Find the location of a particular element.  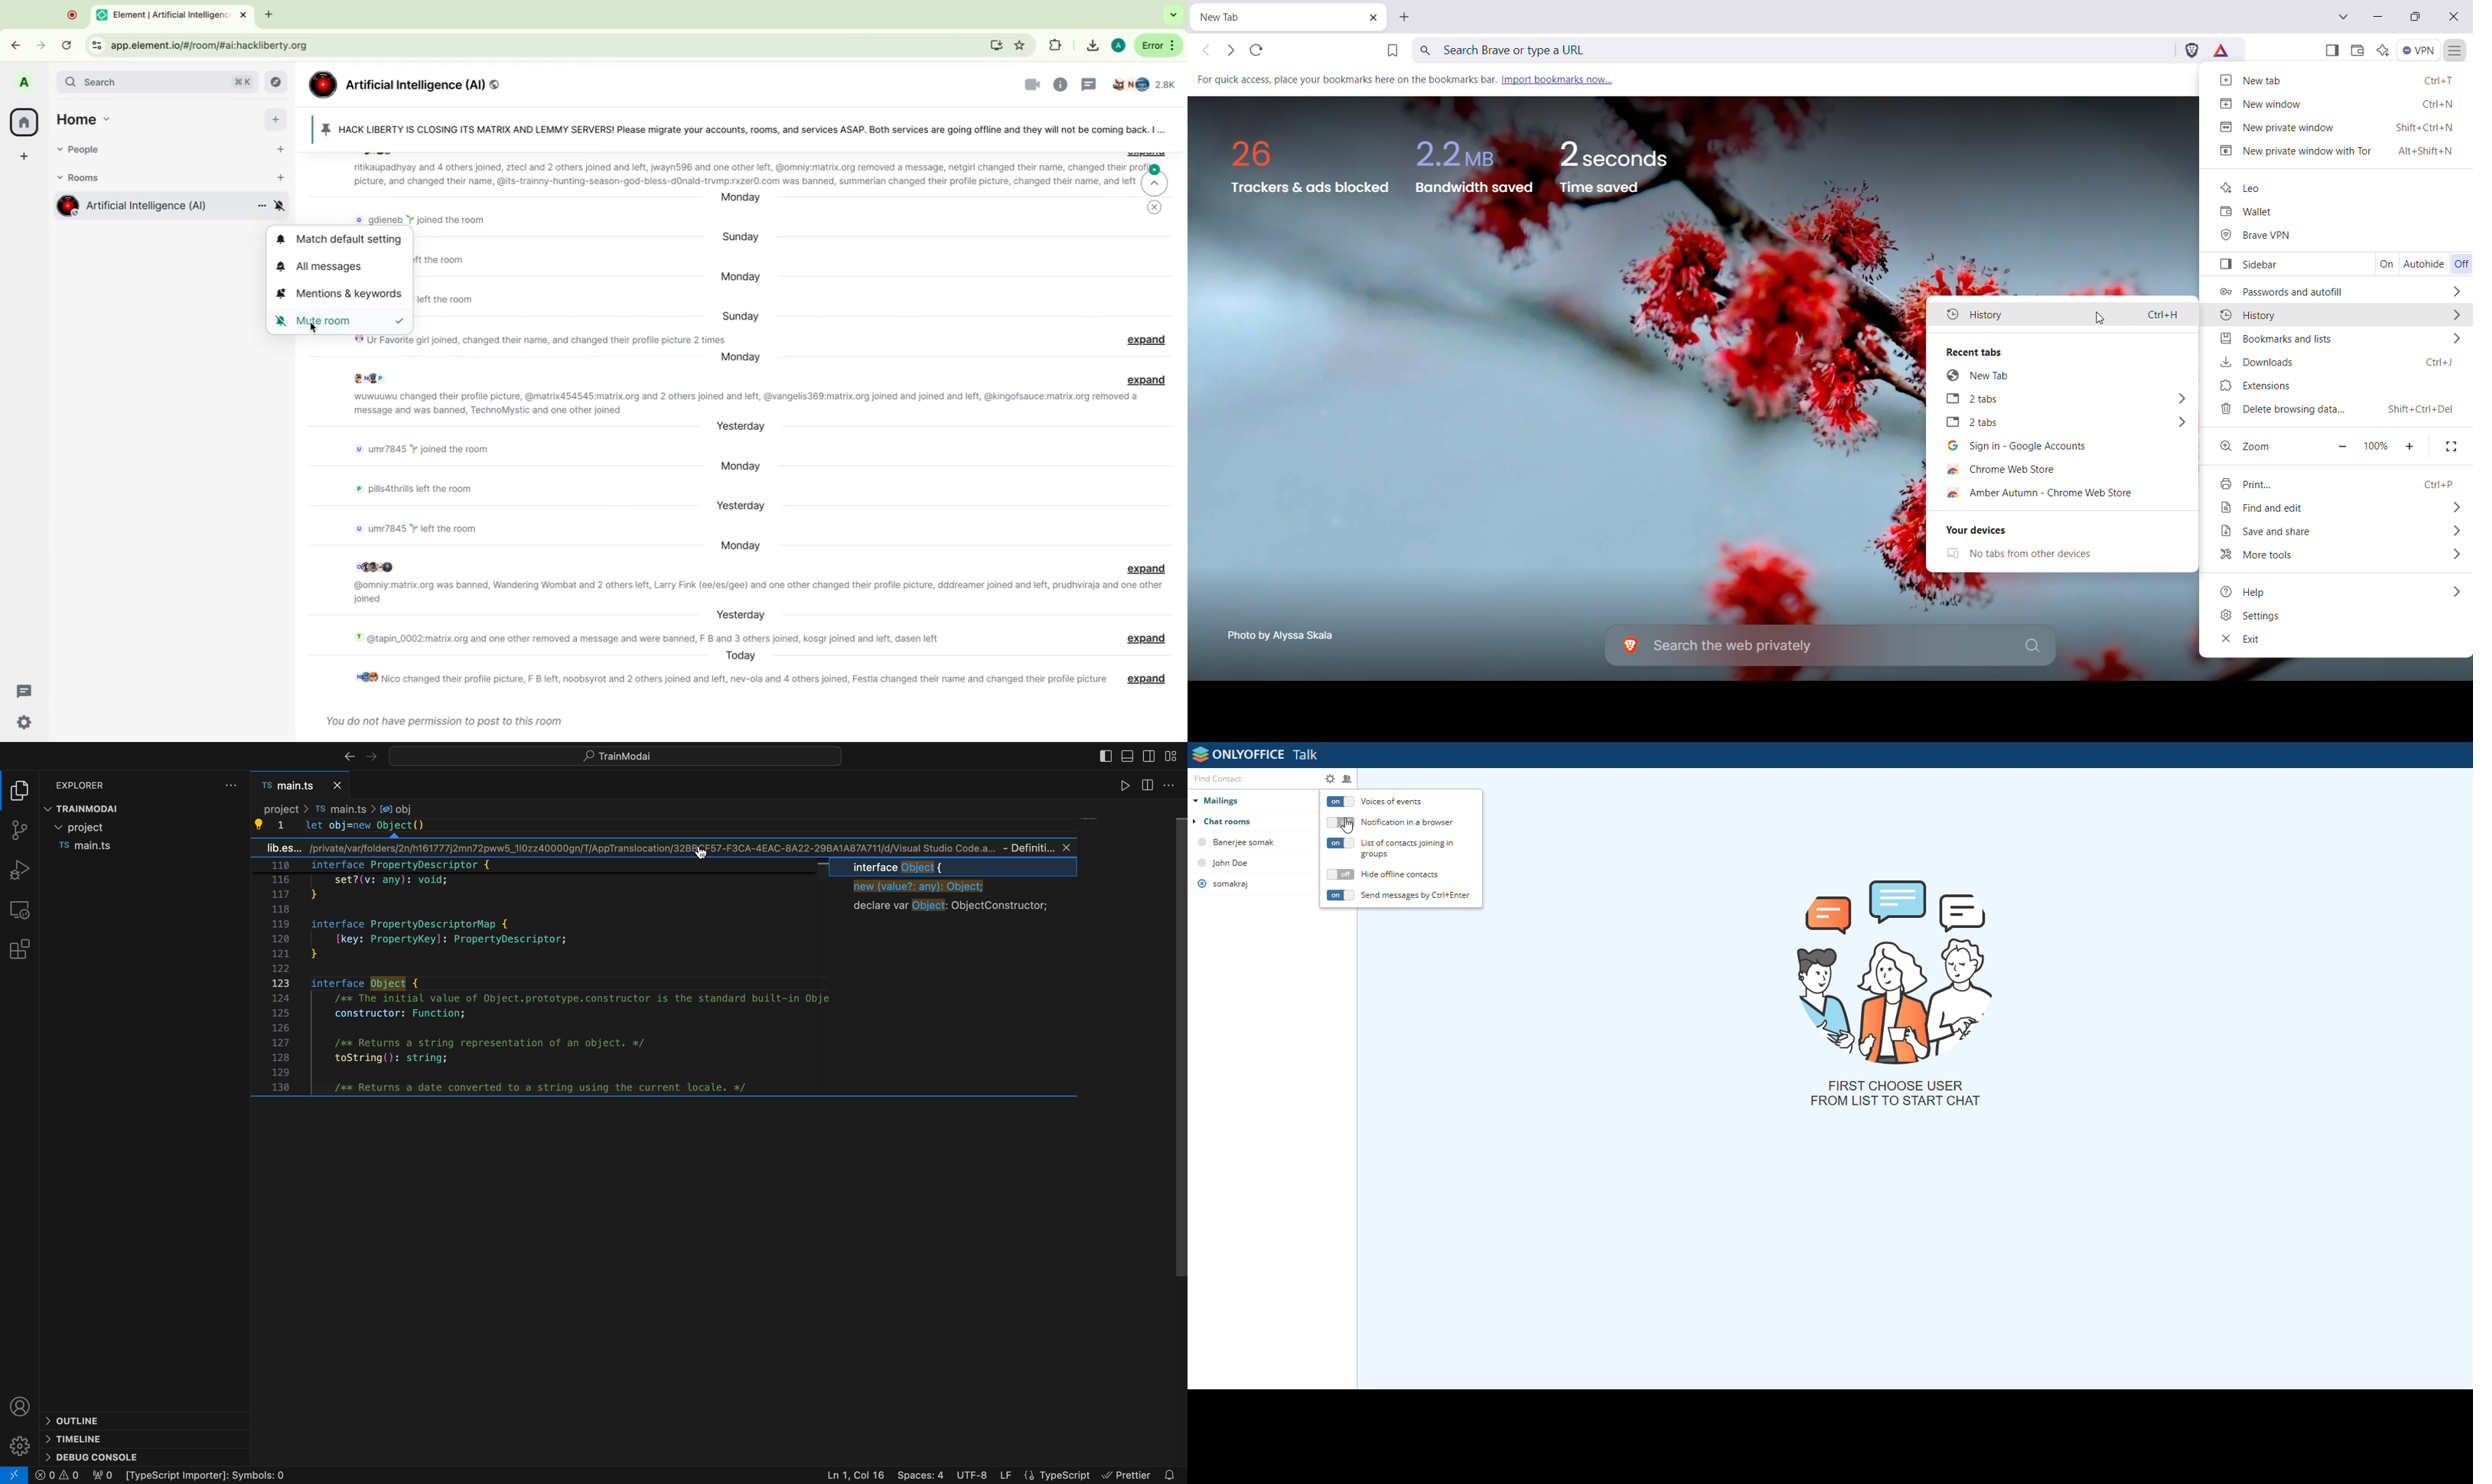

left arrow is located at coordinates (372, 757).